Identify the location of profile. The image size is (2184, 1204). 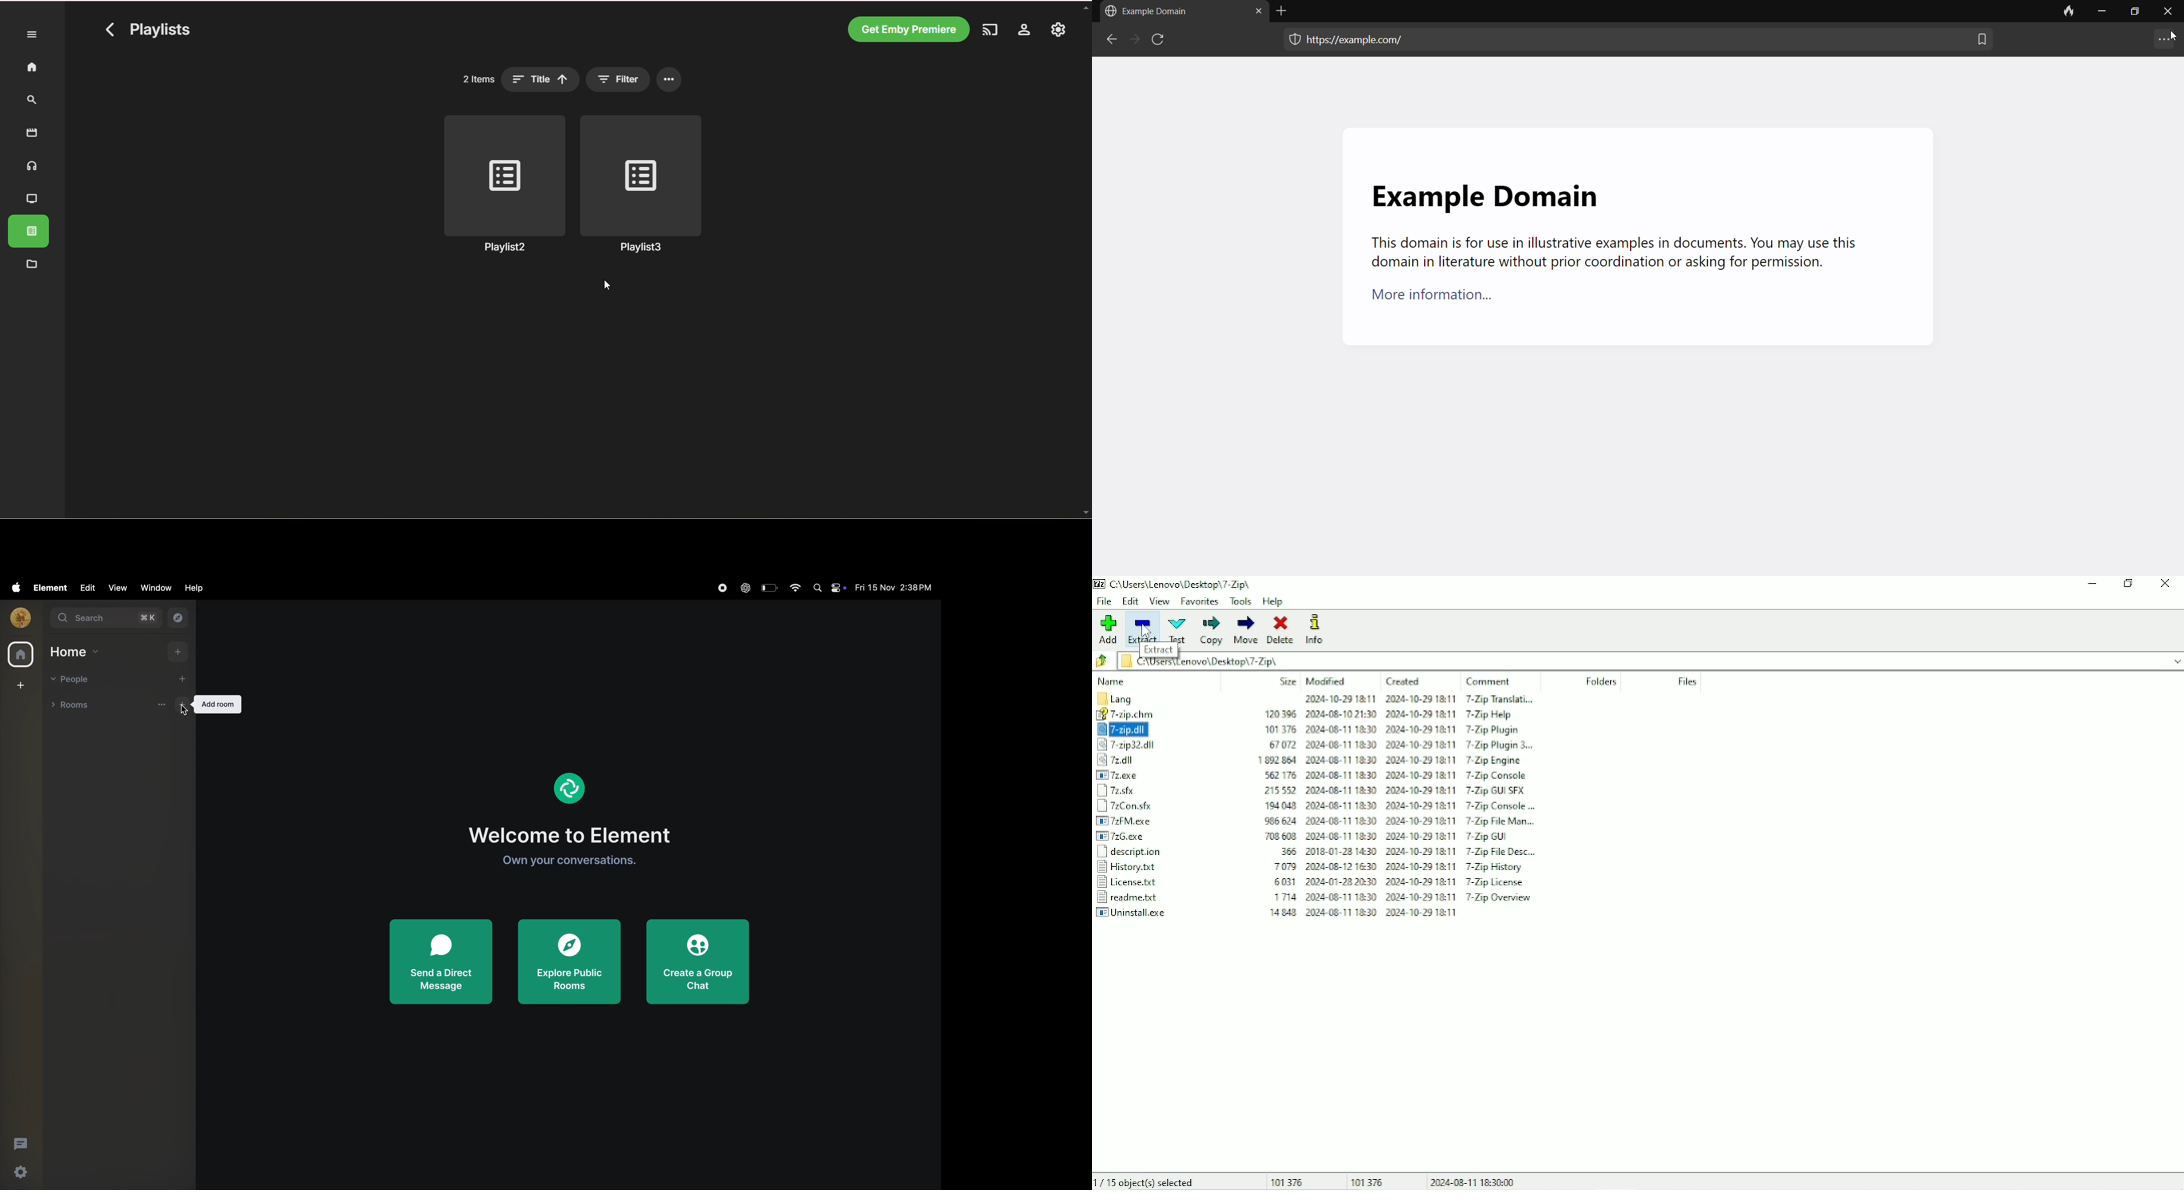
(18, 617).